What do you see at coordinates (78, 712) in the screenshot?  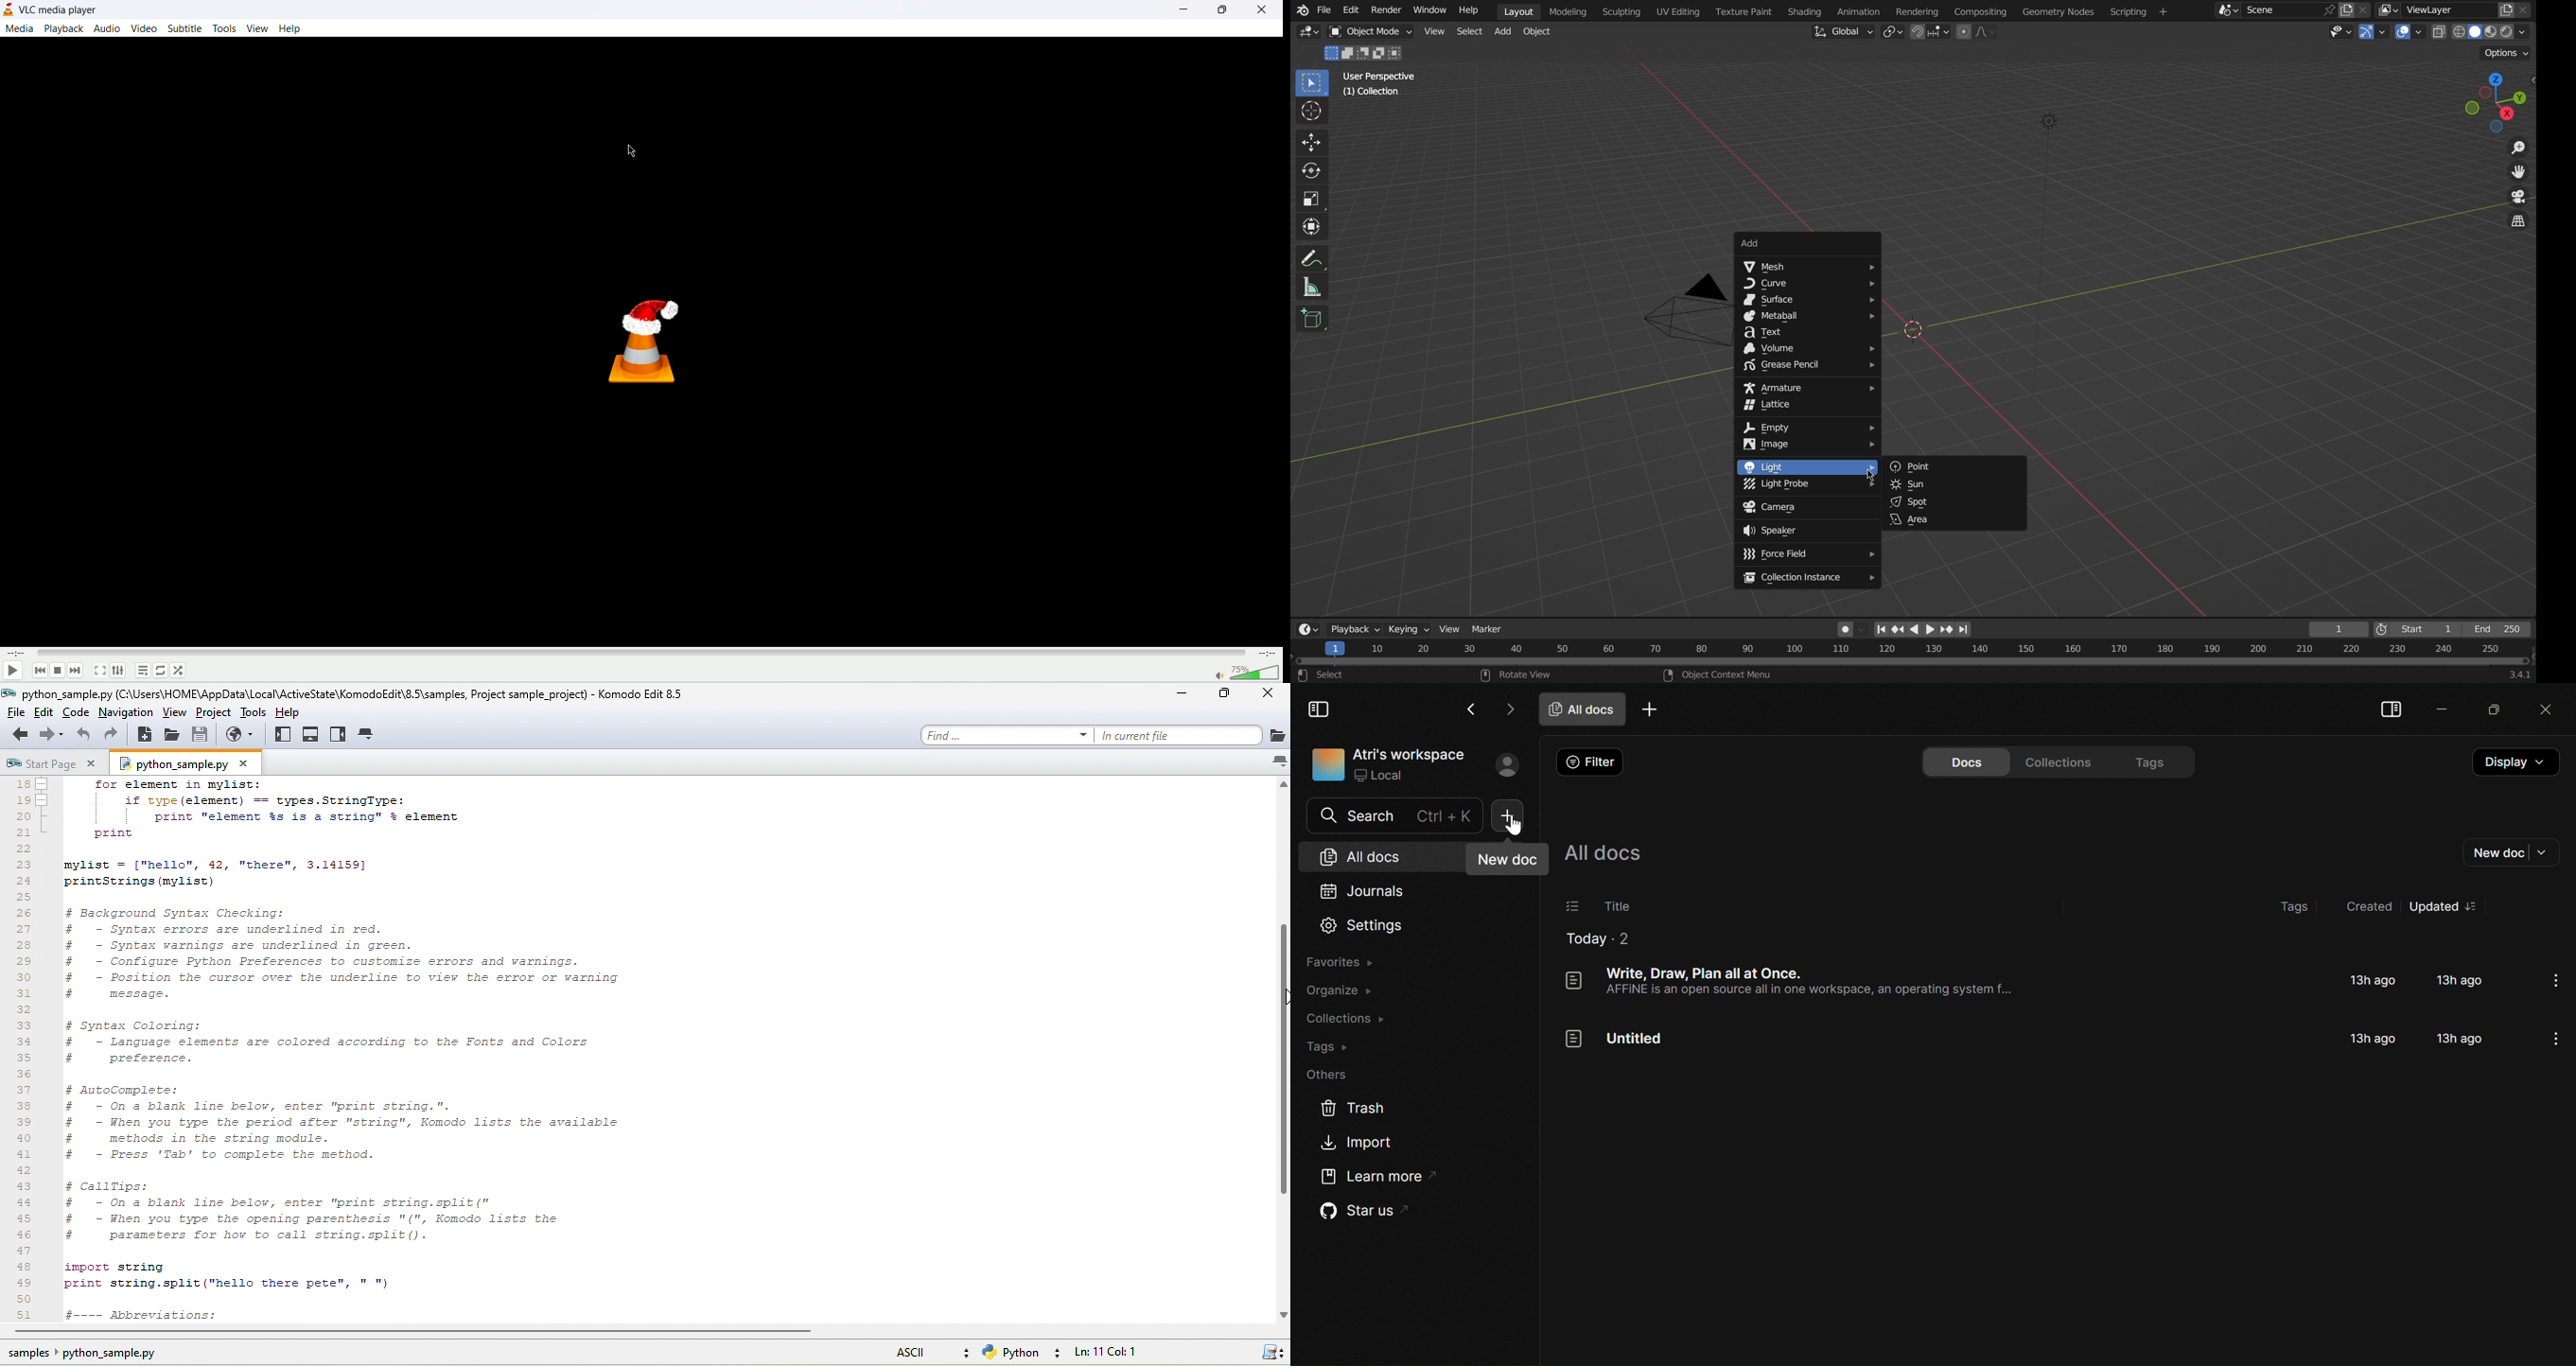 I see `code` at bounding box center [78, 712].